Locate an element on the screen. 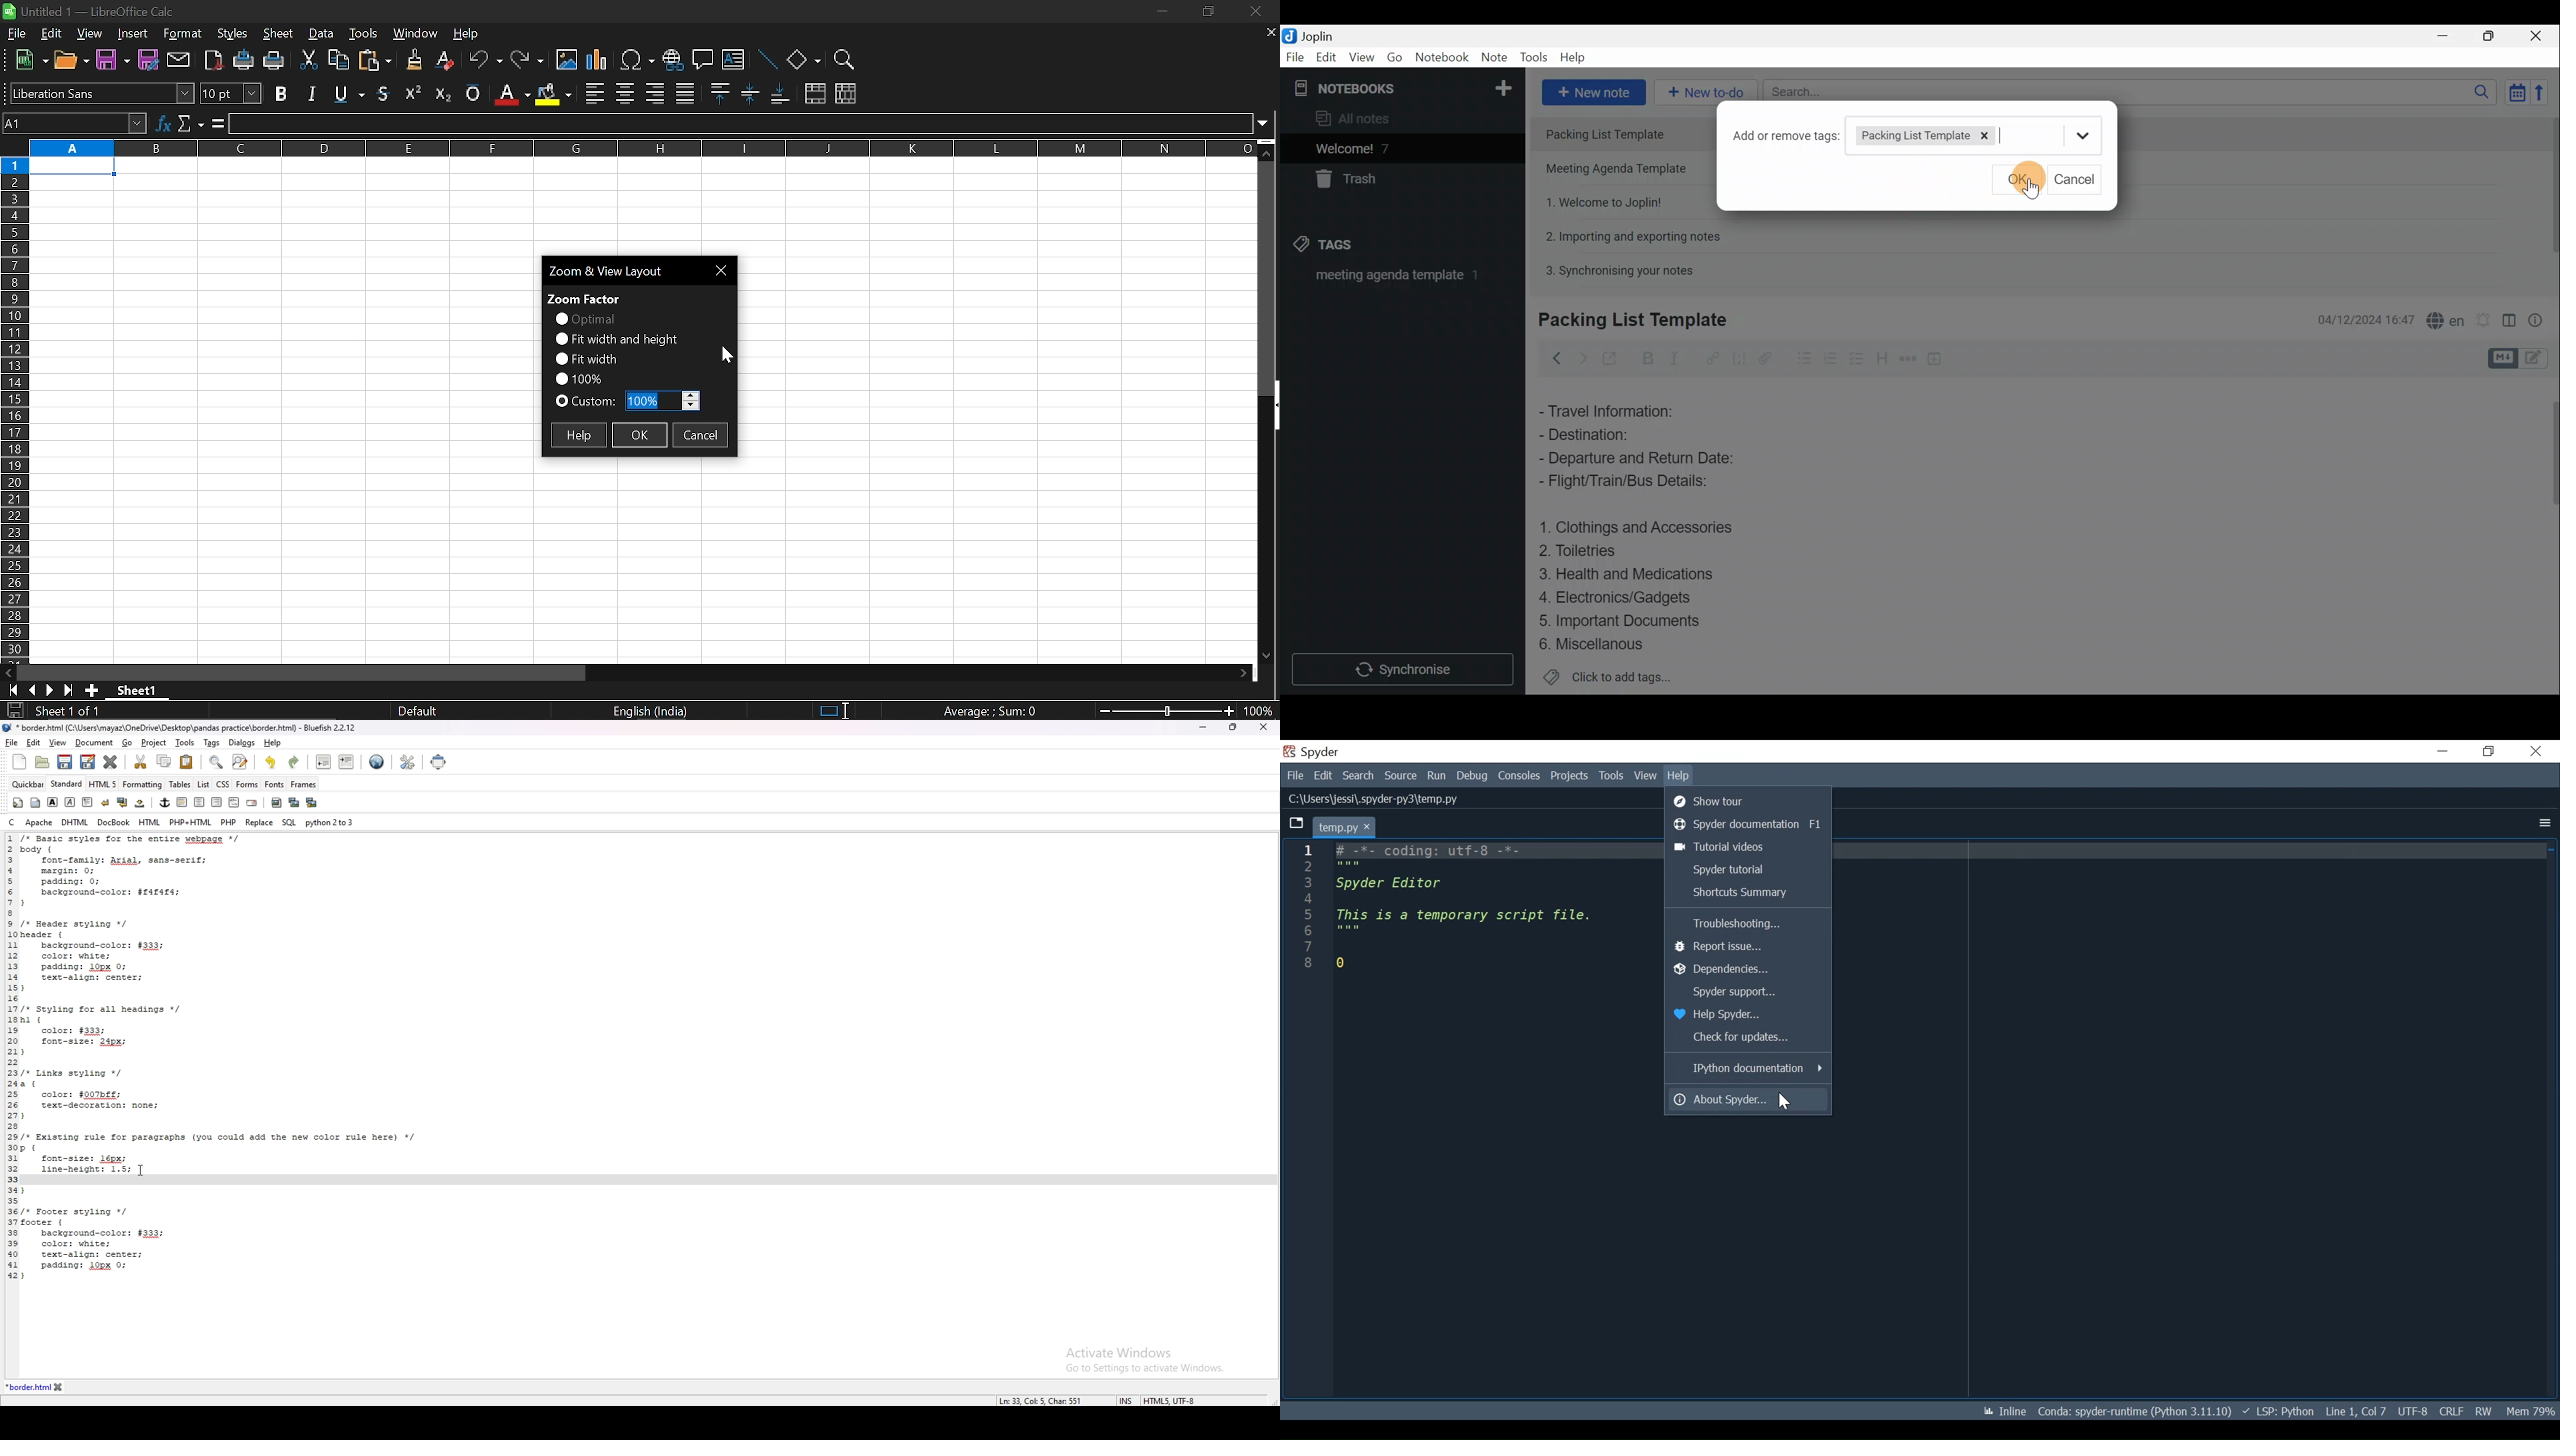 Image resolution: width=2576 pixels, height=1456 pixels. eraser is located at coordinates (446, 61).